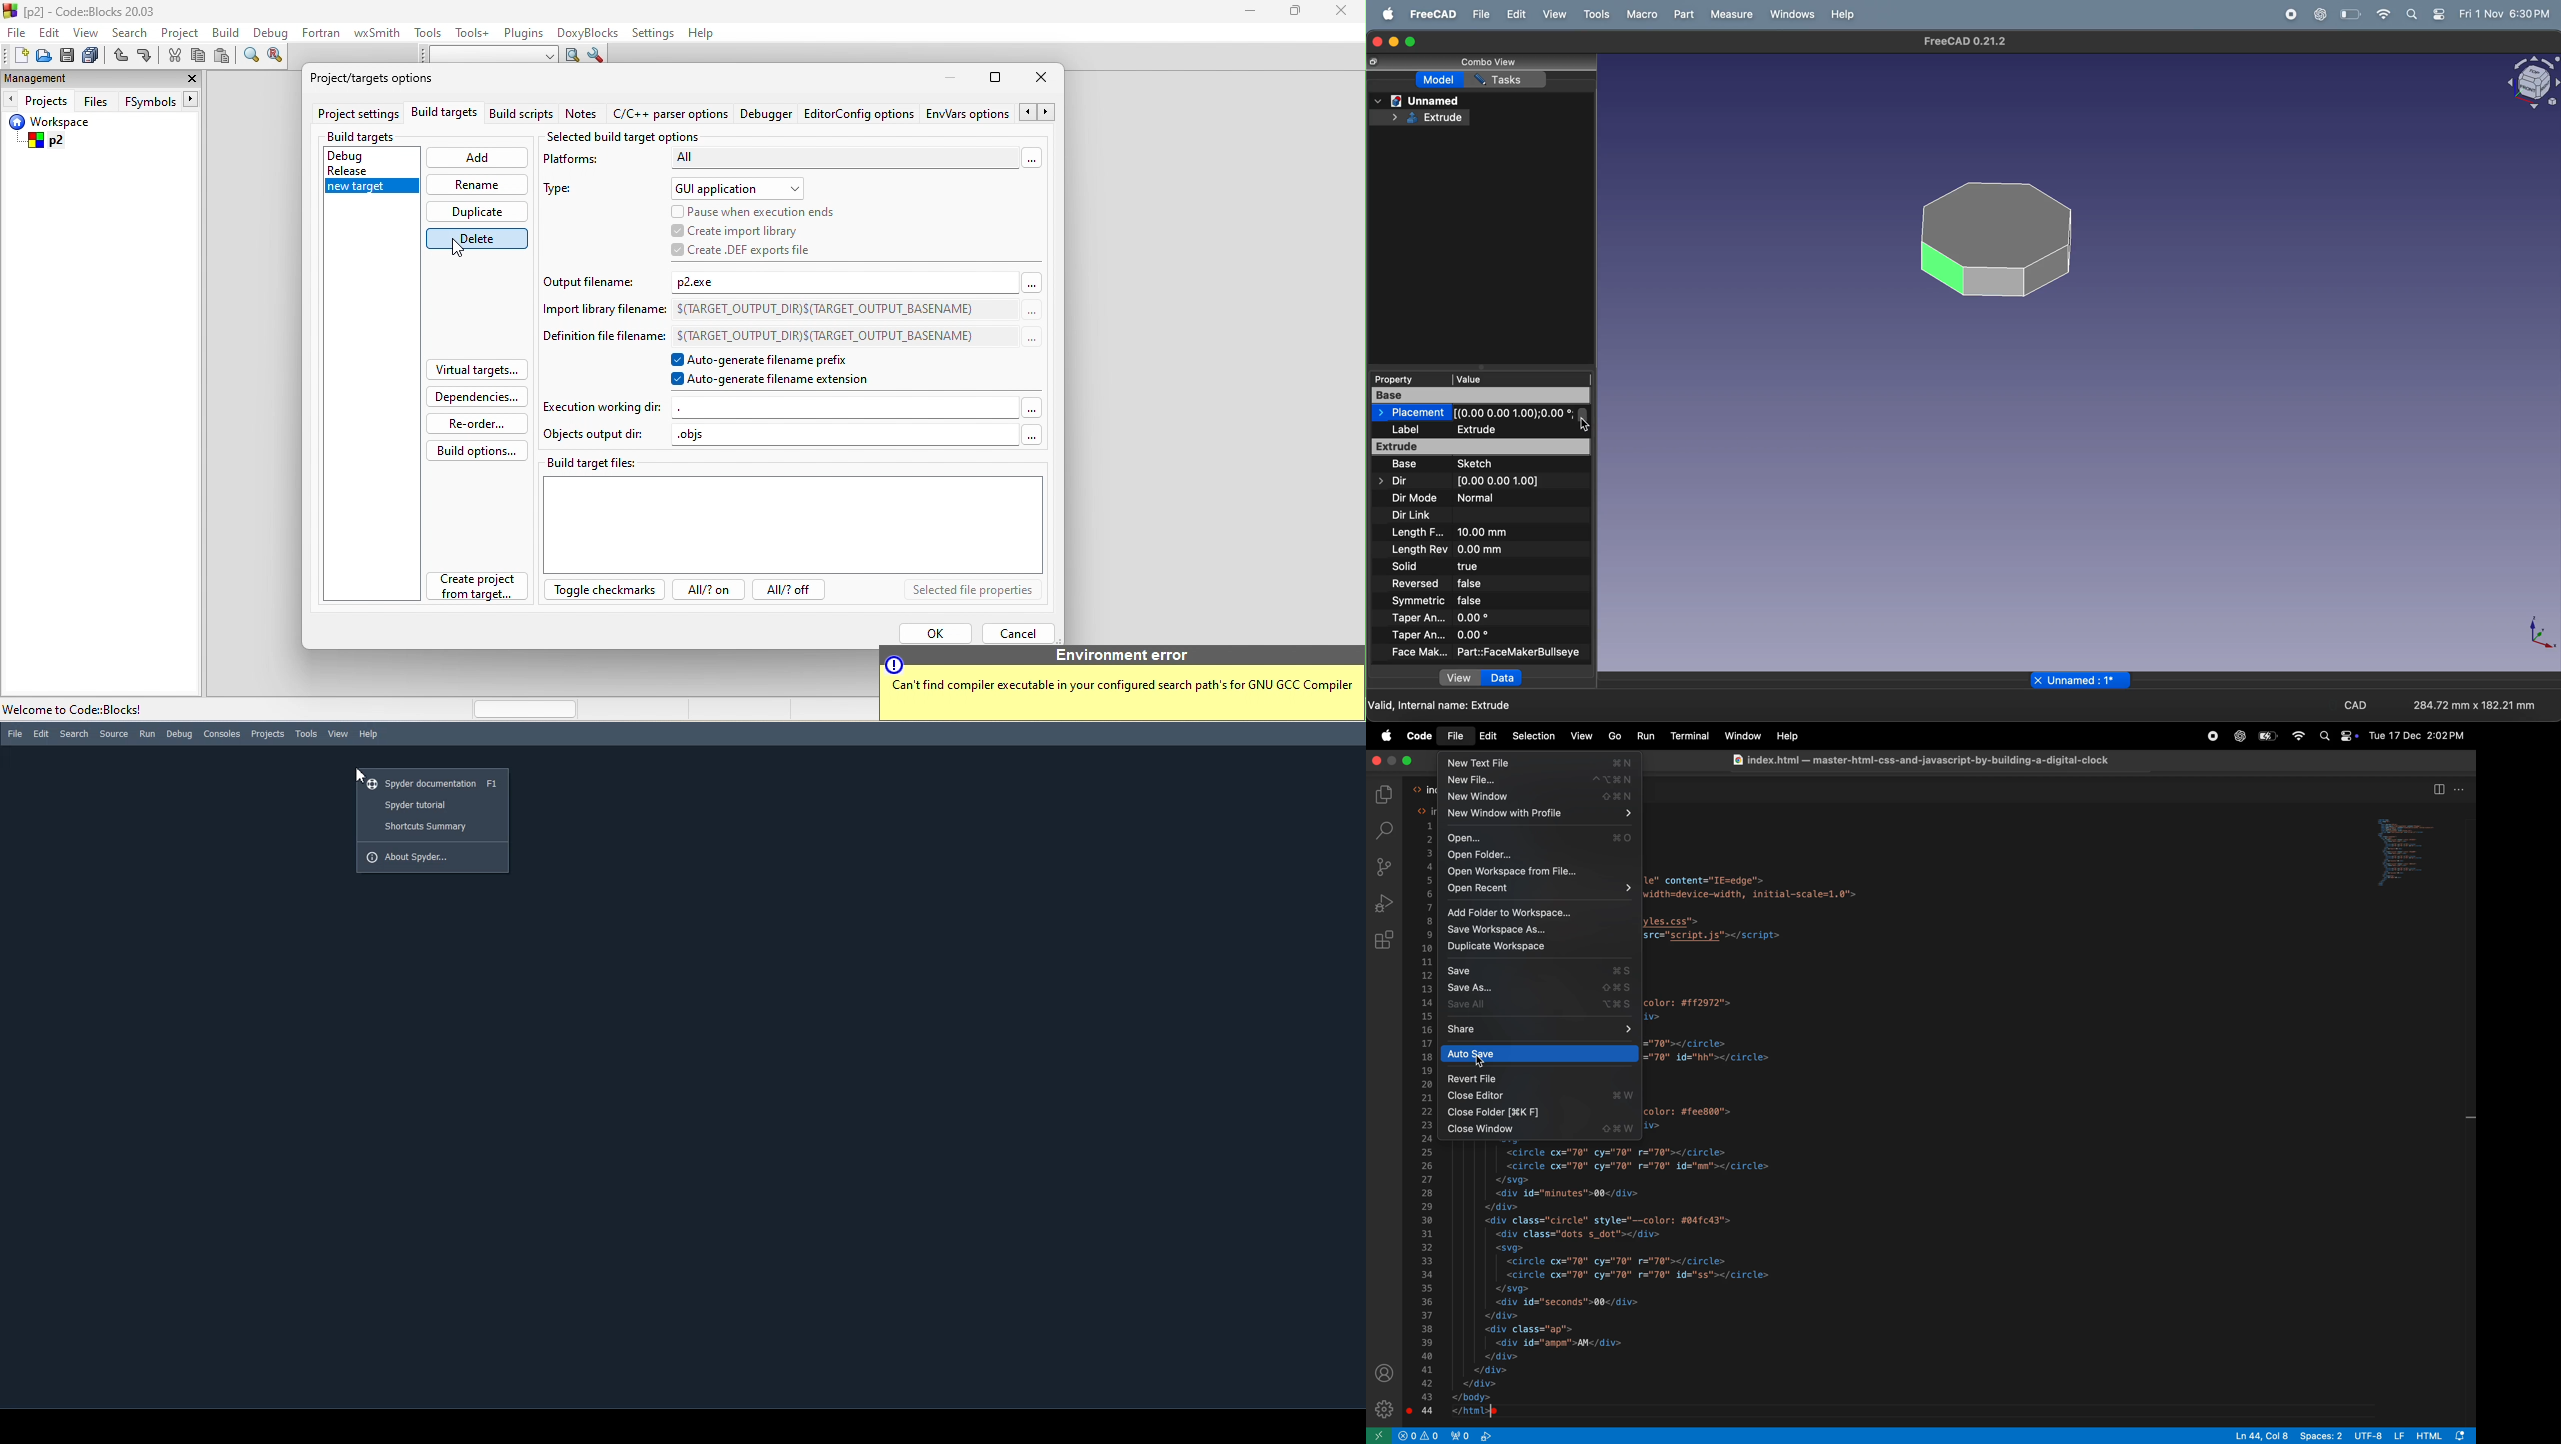  I want to click on minimize, so click(1394, 42).